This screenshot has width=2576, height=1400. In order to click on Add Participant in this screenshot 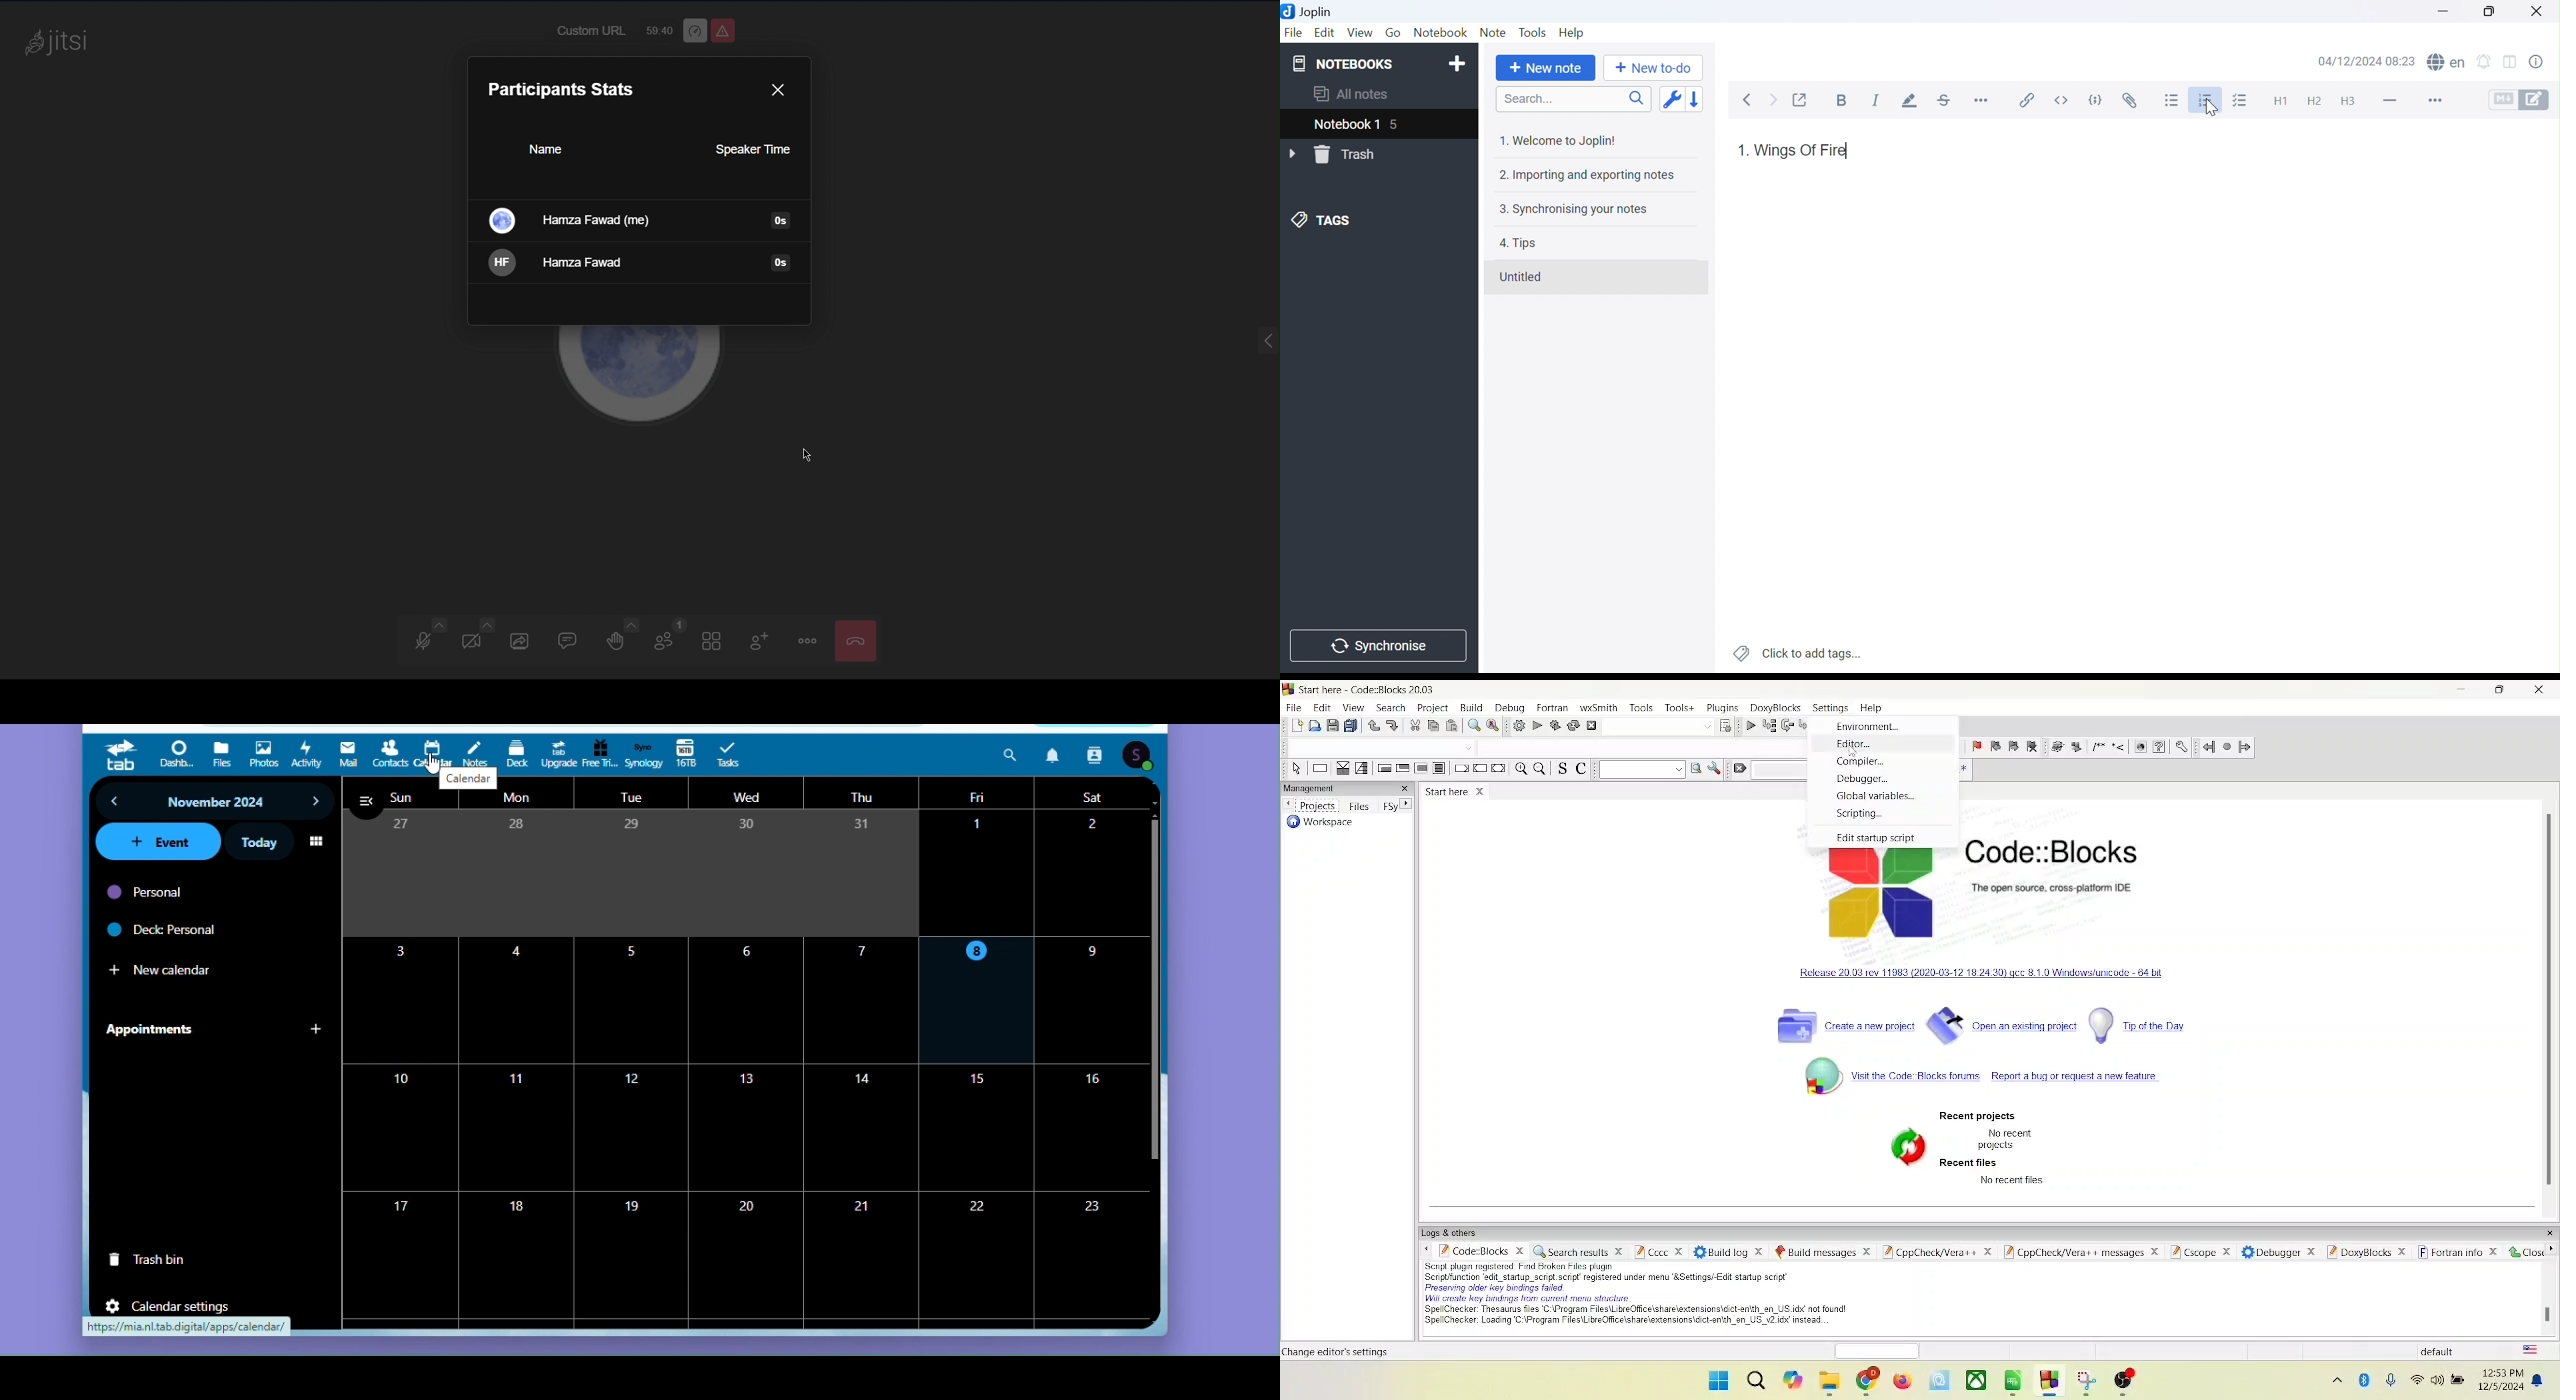, I will do `click(759, 641)`.